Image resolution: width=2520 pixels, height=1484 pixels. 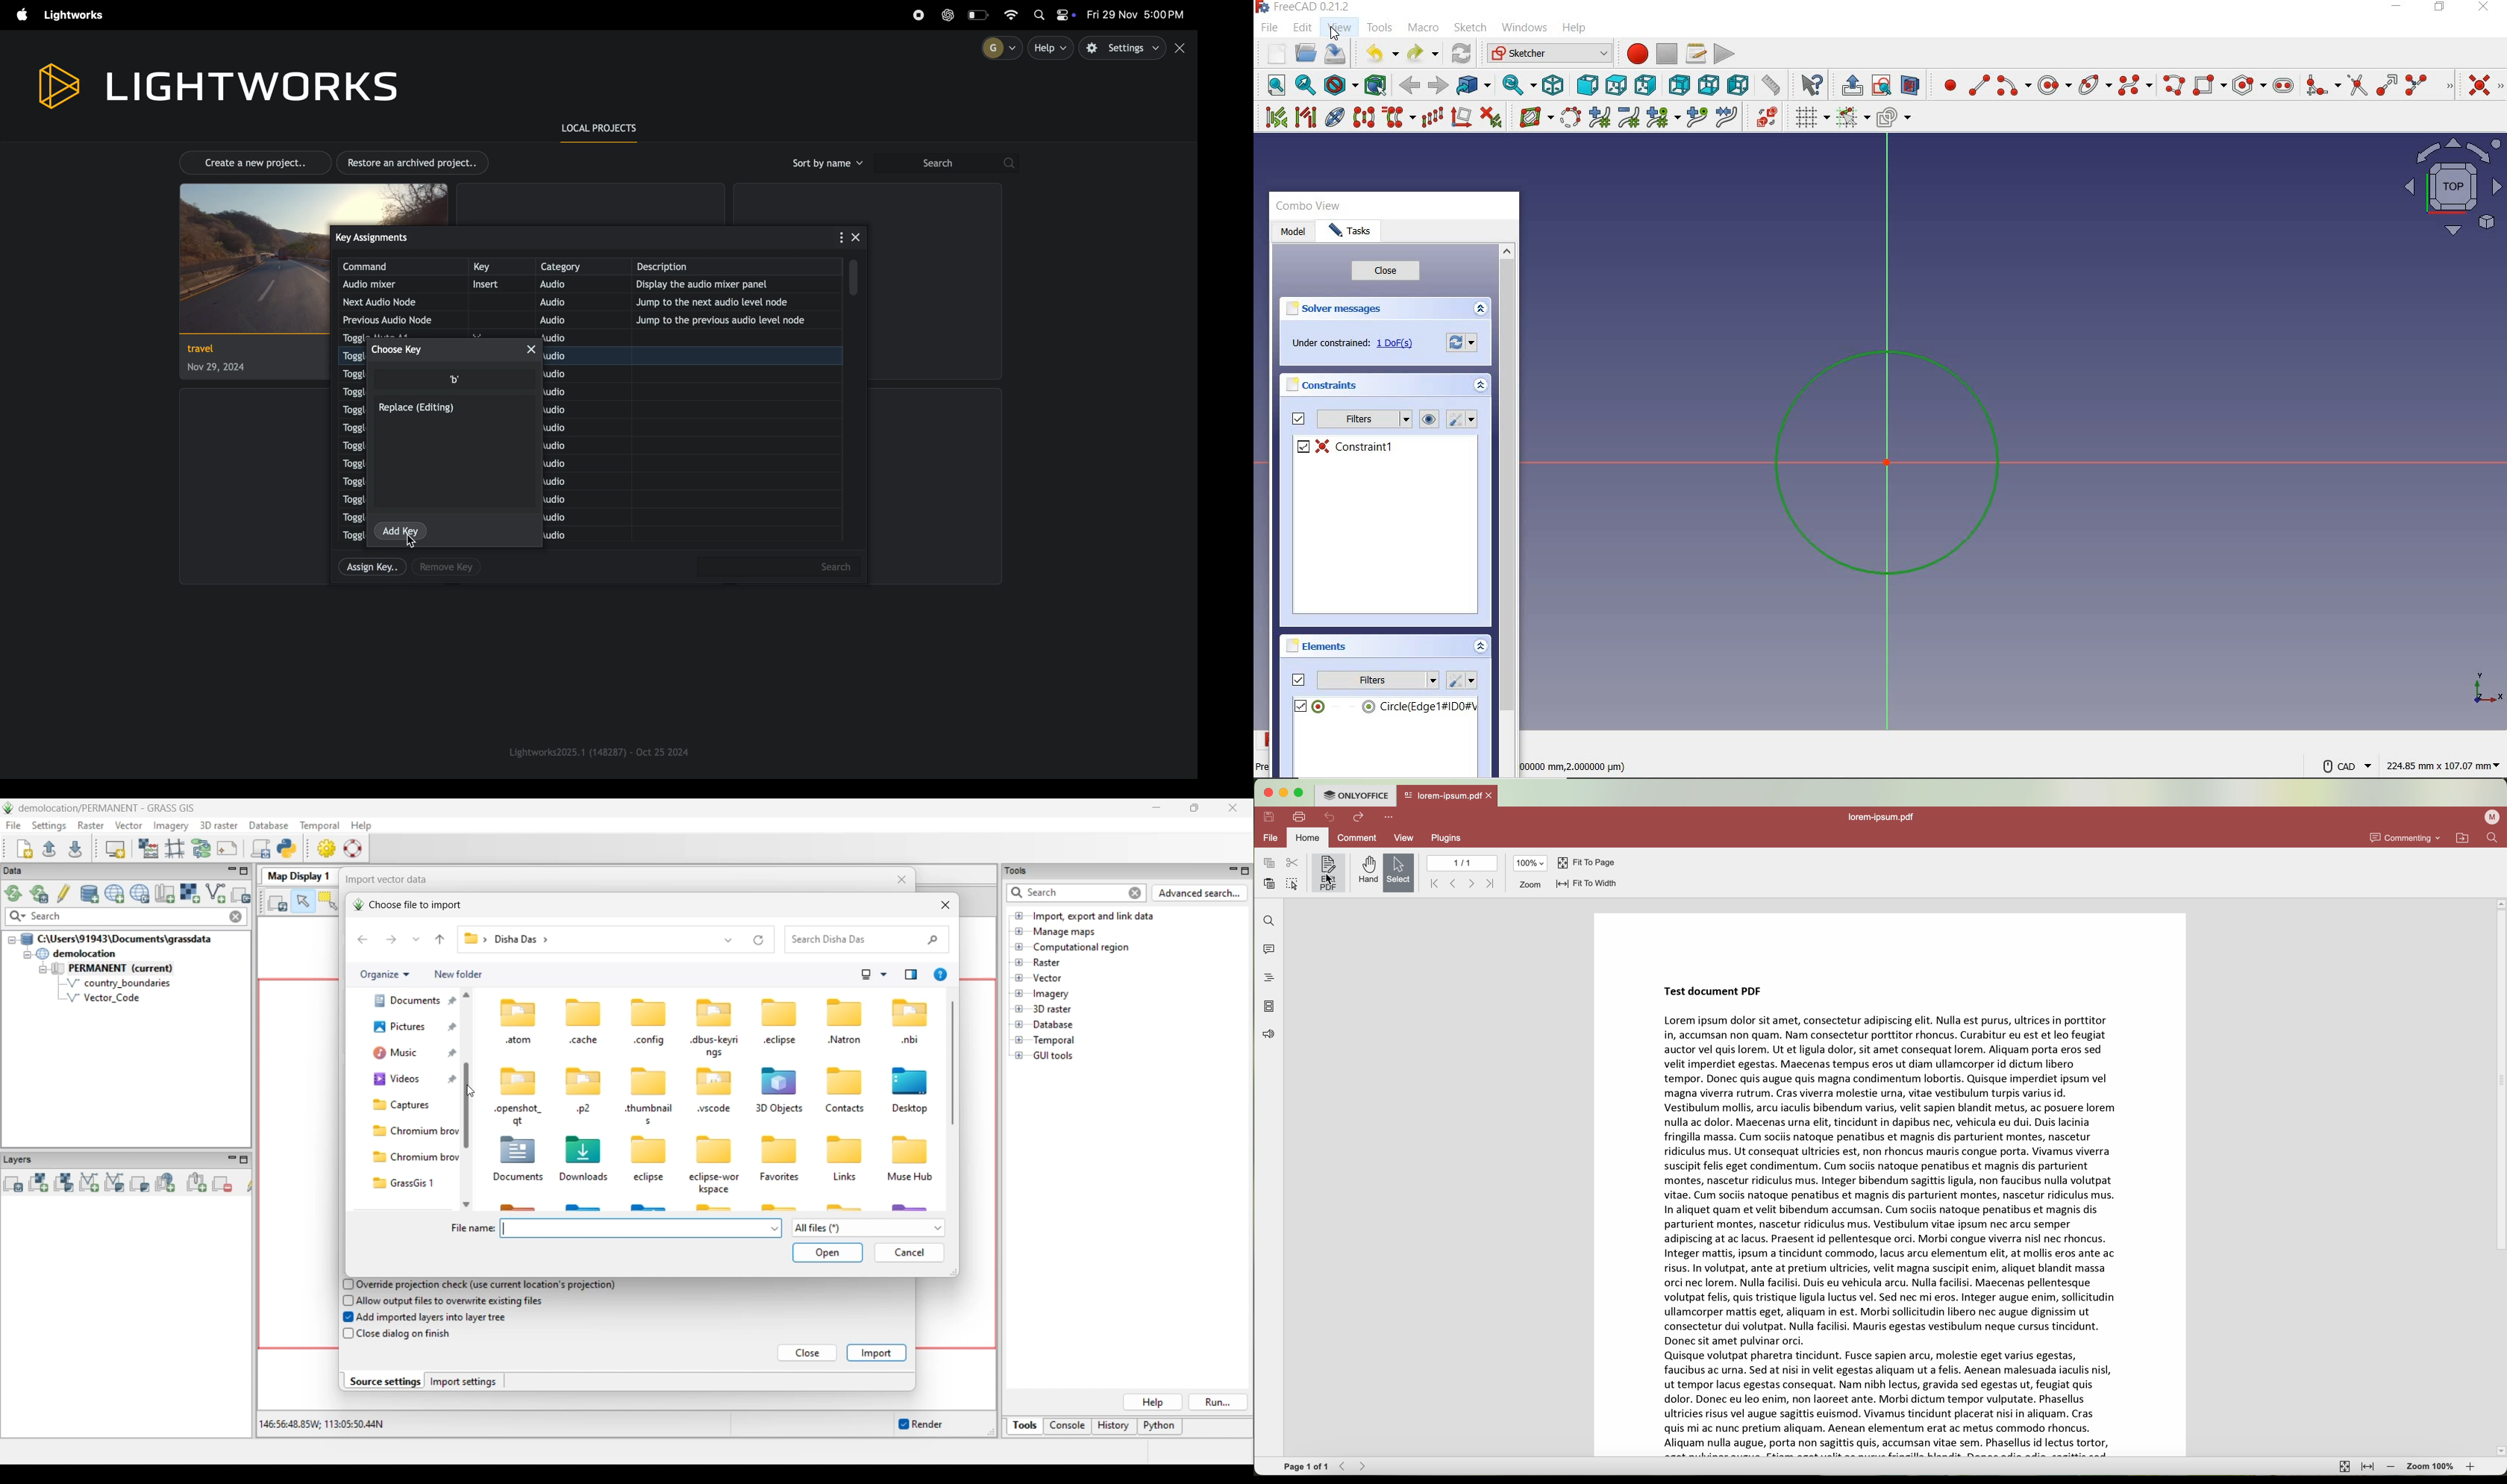 What do you see at coordinates (1269, 1035) in the screenshot?
I see `feedback and support` at bounding box center [1269, 1035].